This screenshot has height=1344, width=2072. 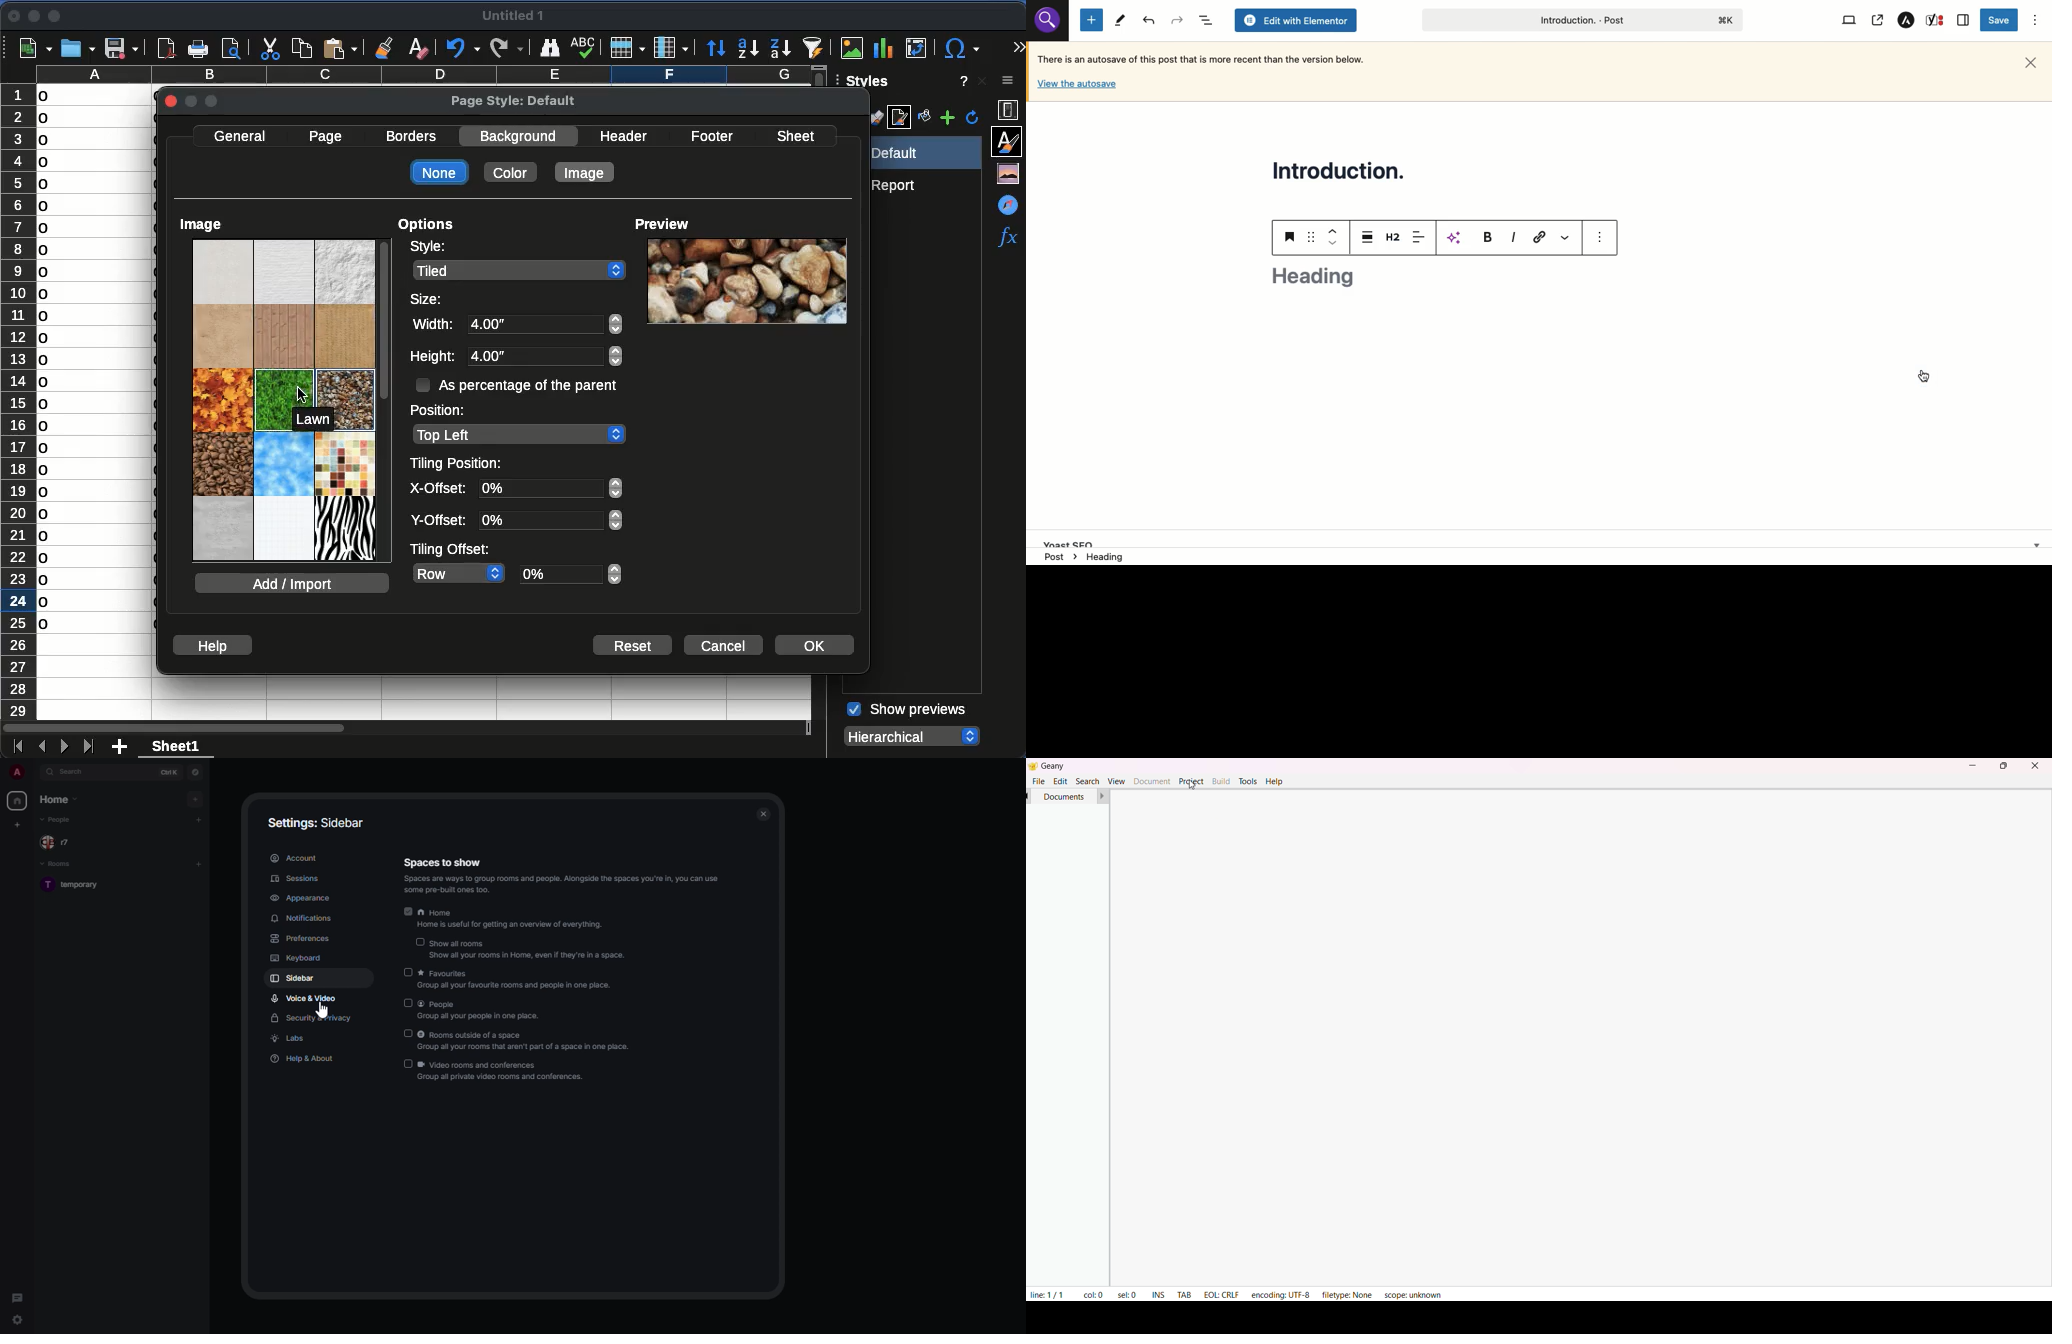 I want to click on sheet, so click(x=799, y=134).